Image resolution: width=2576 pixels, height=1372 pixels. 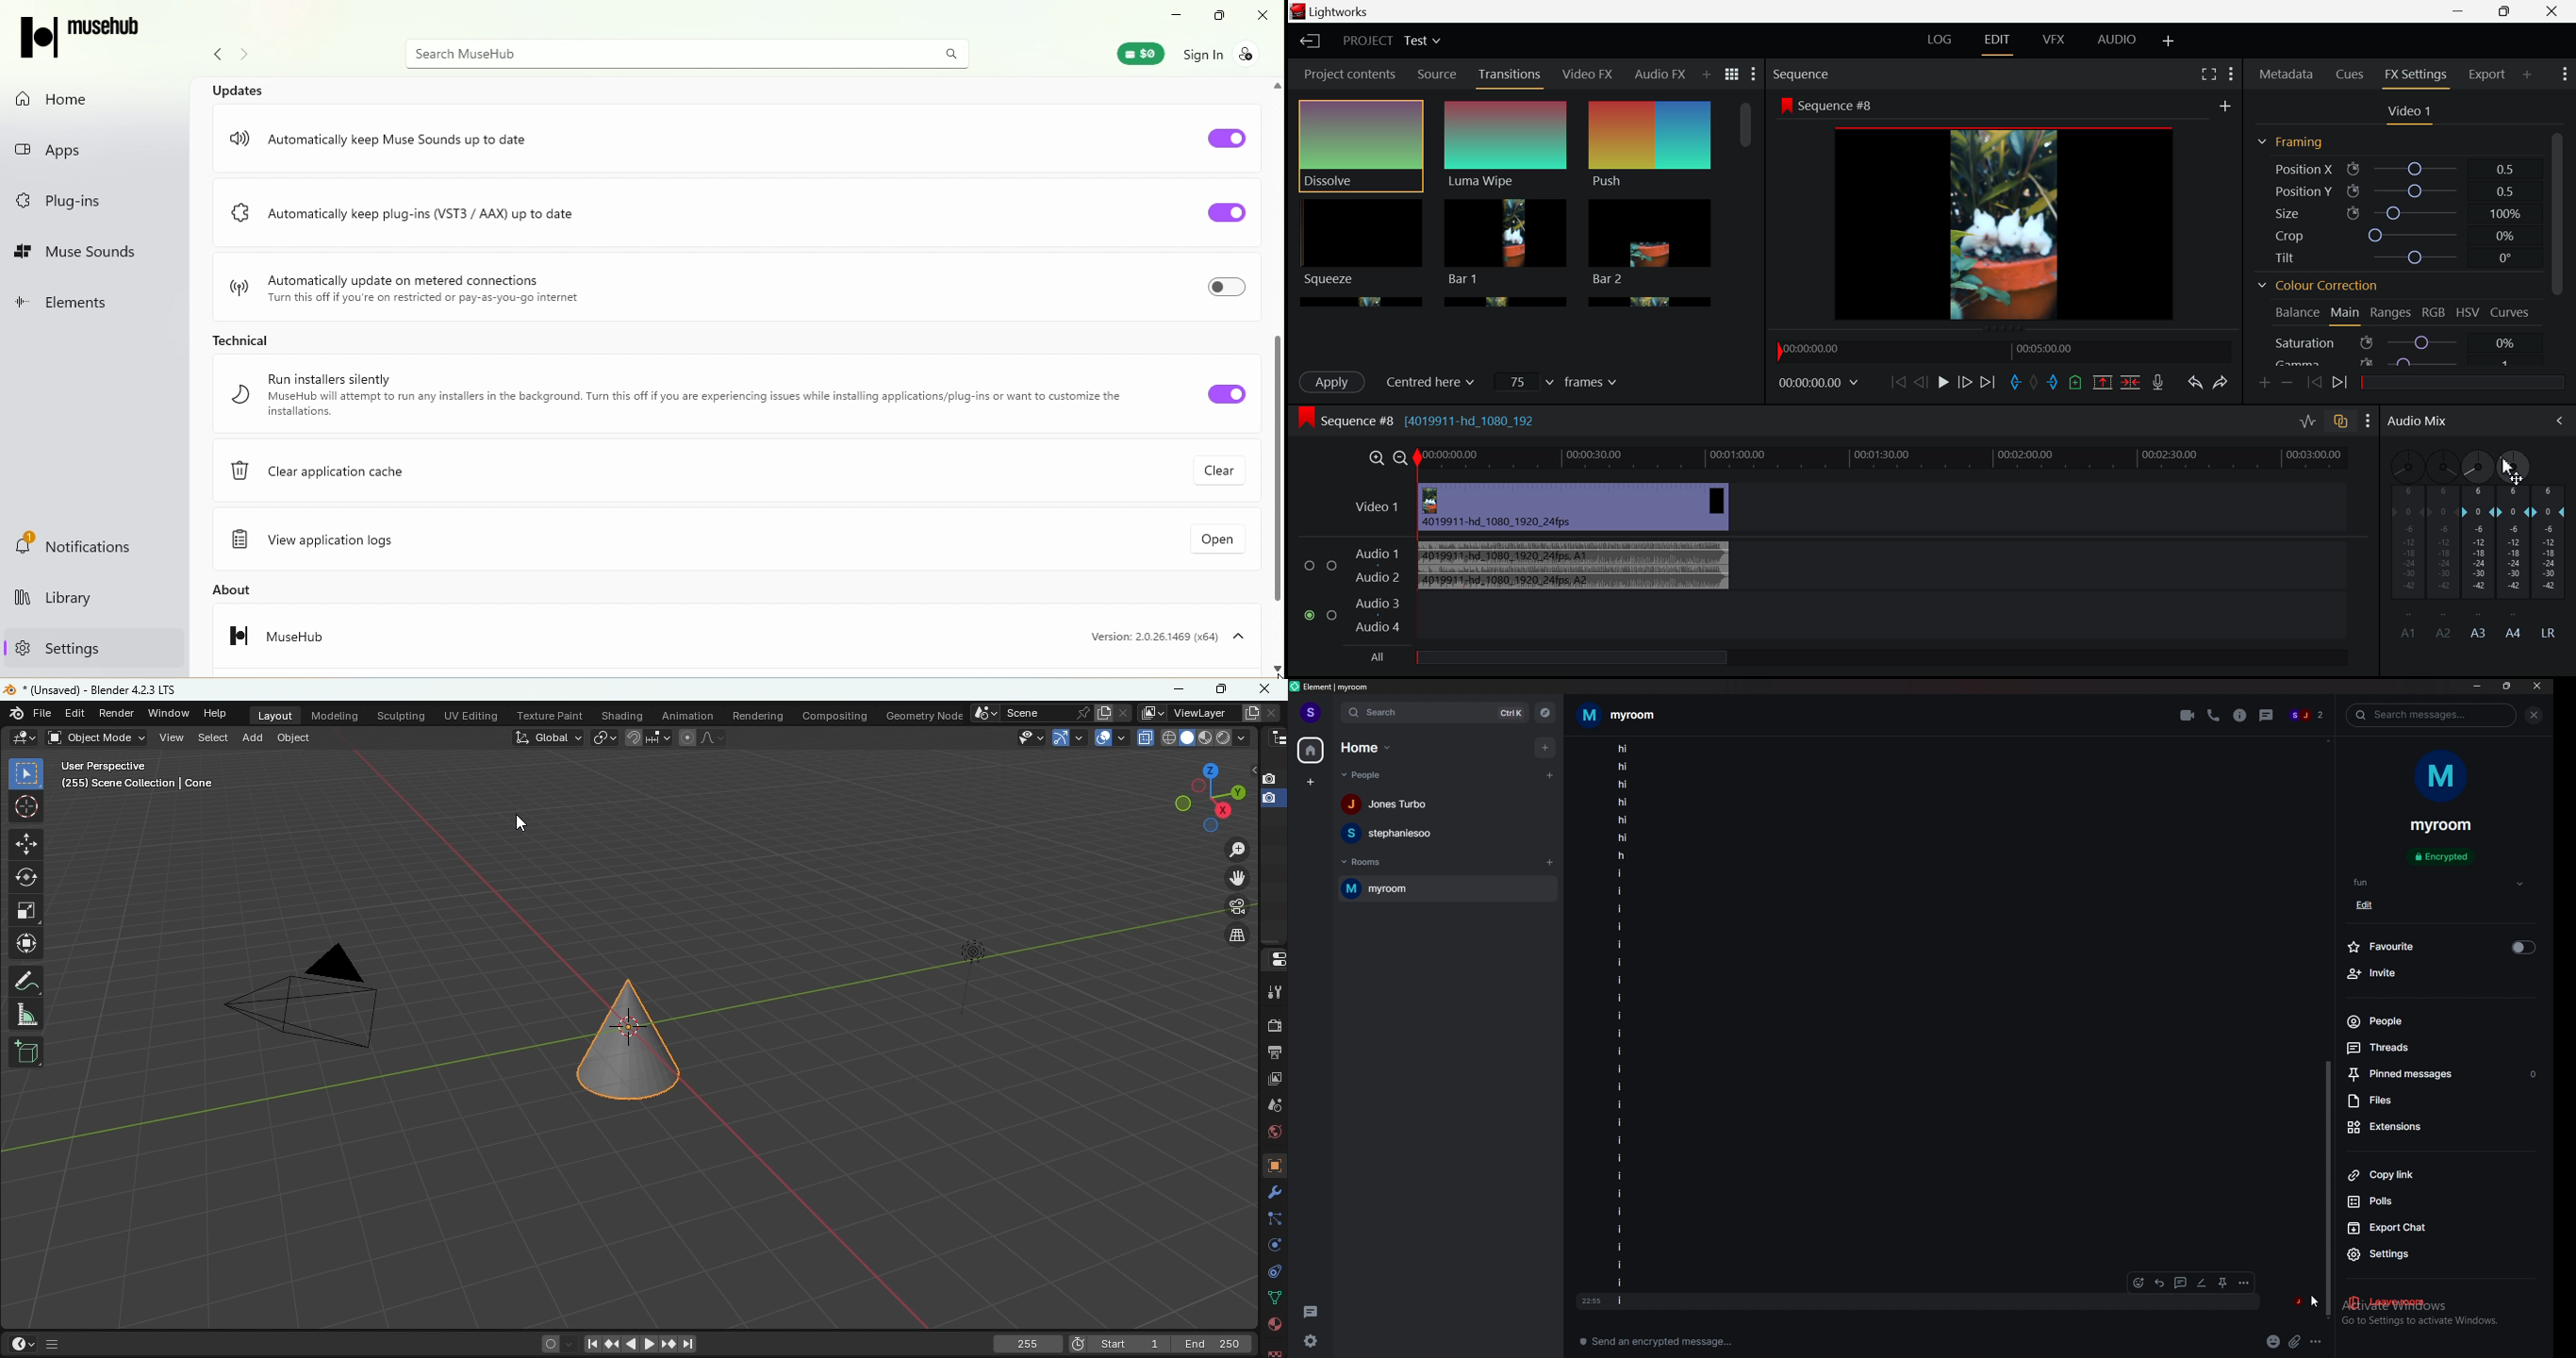 What do you see at coordinates (1966, 382) in the screenshot?
I see `Go Forward` at bounding box center [1966, 382].